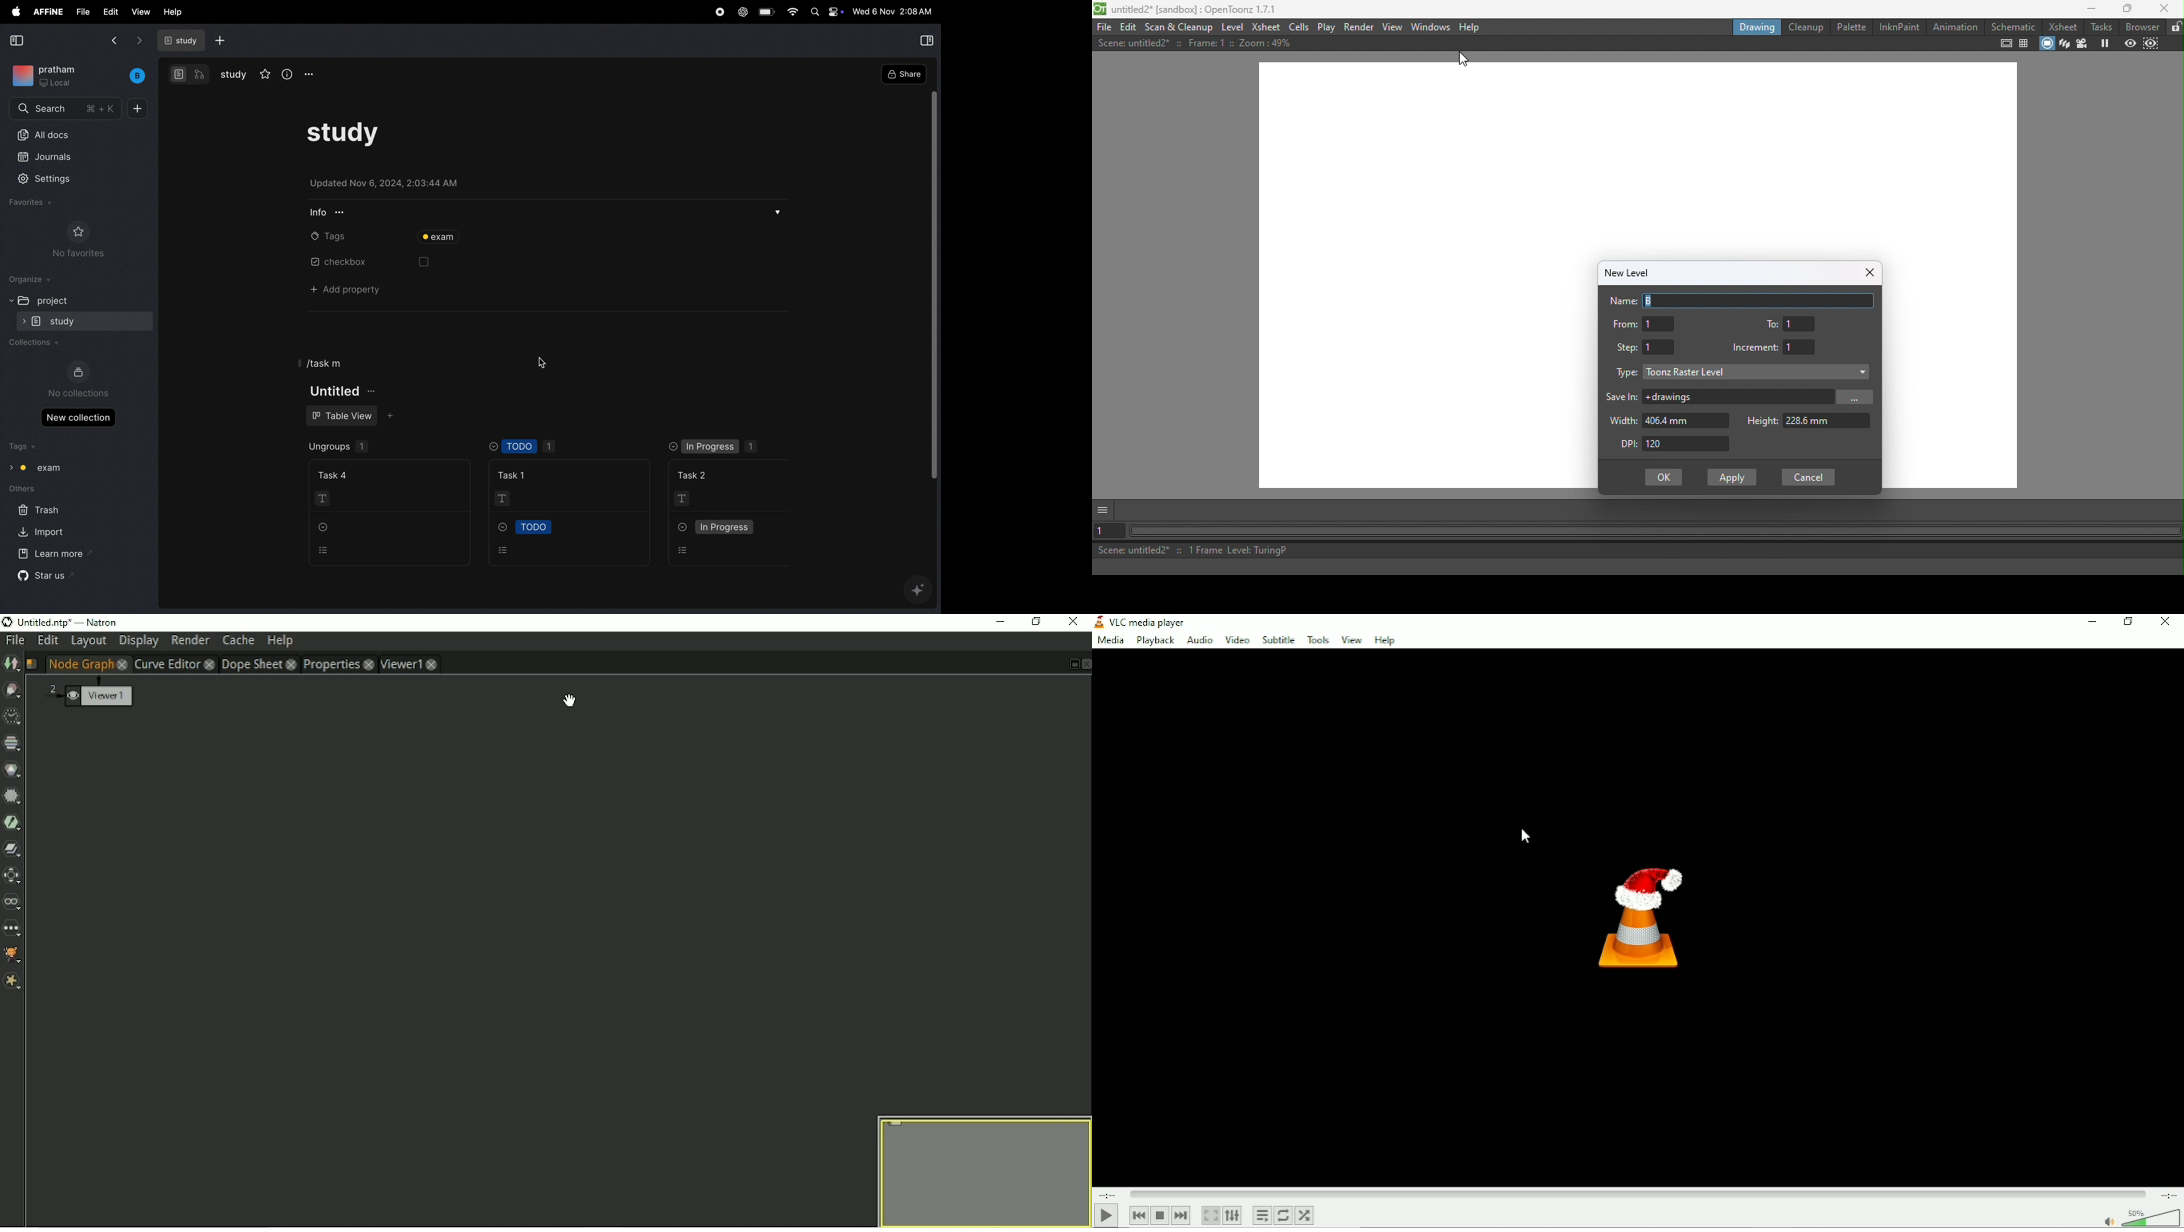 The height and width of the screenshot is (1232, 2184). I want to click on add, so click(137, 108).